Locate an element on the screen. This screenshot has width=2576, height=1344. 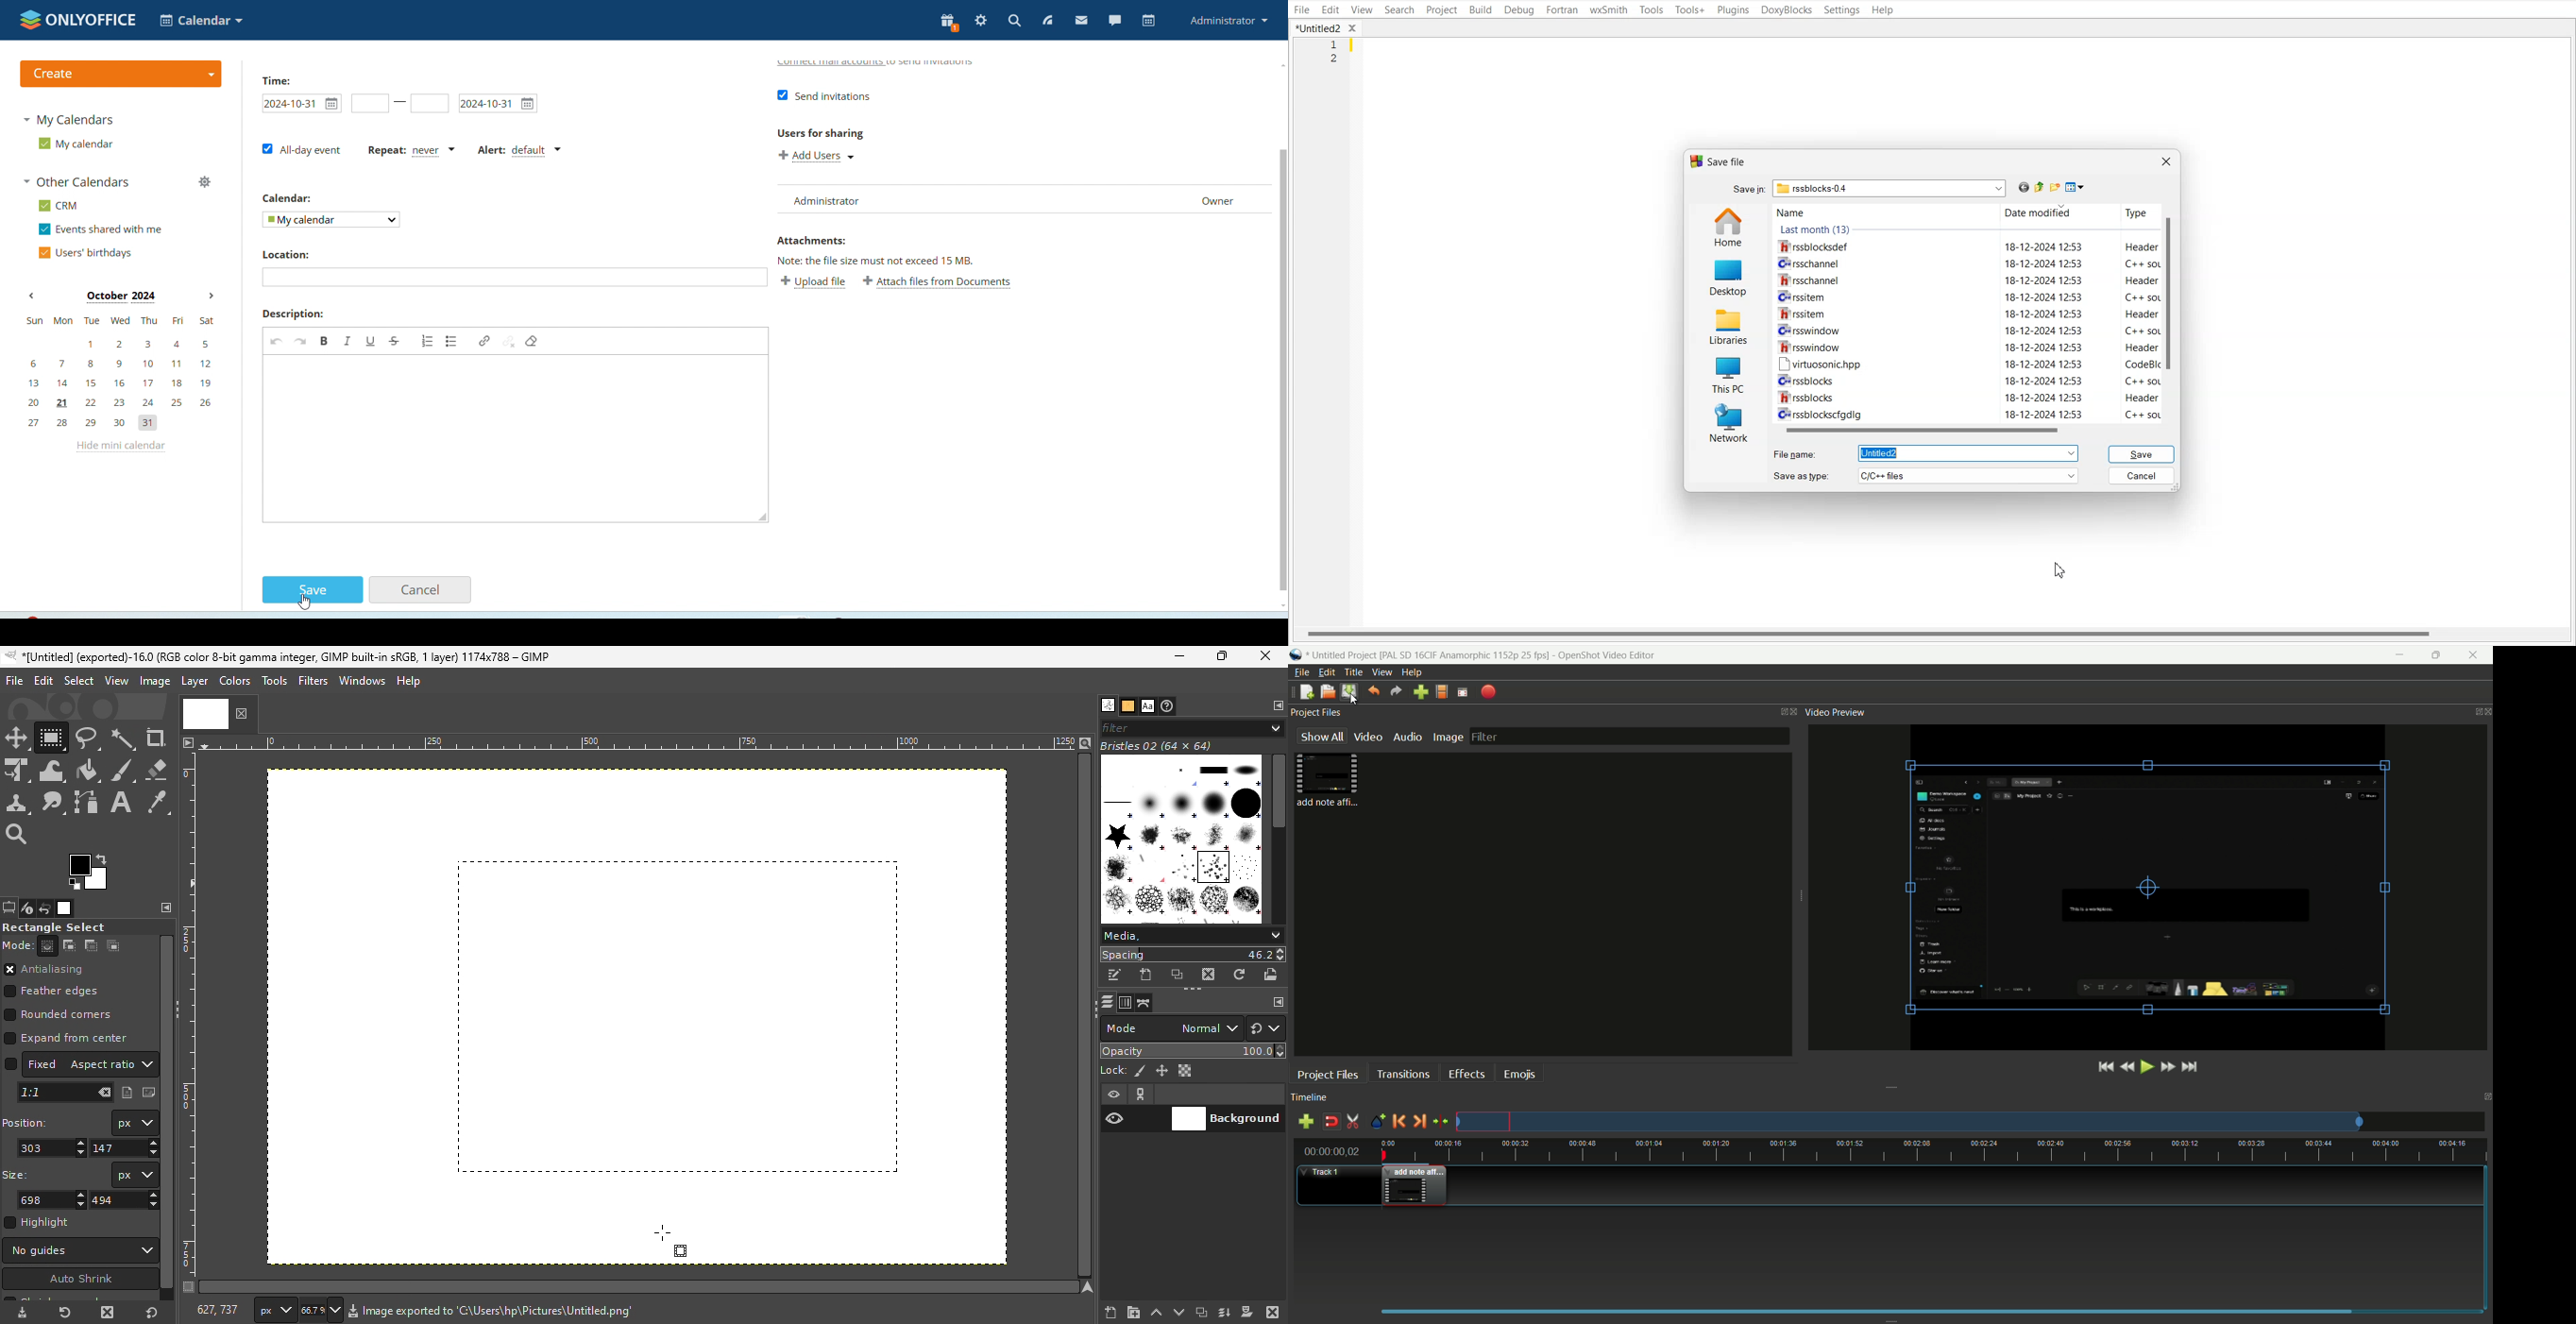
Reset tool preset is located at coordinates (63, 1314).